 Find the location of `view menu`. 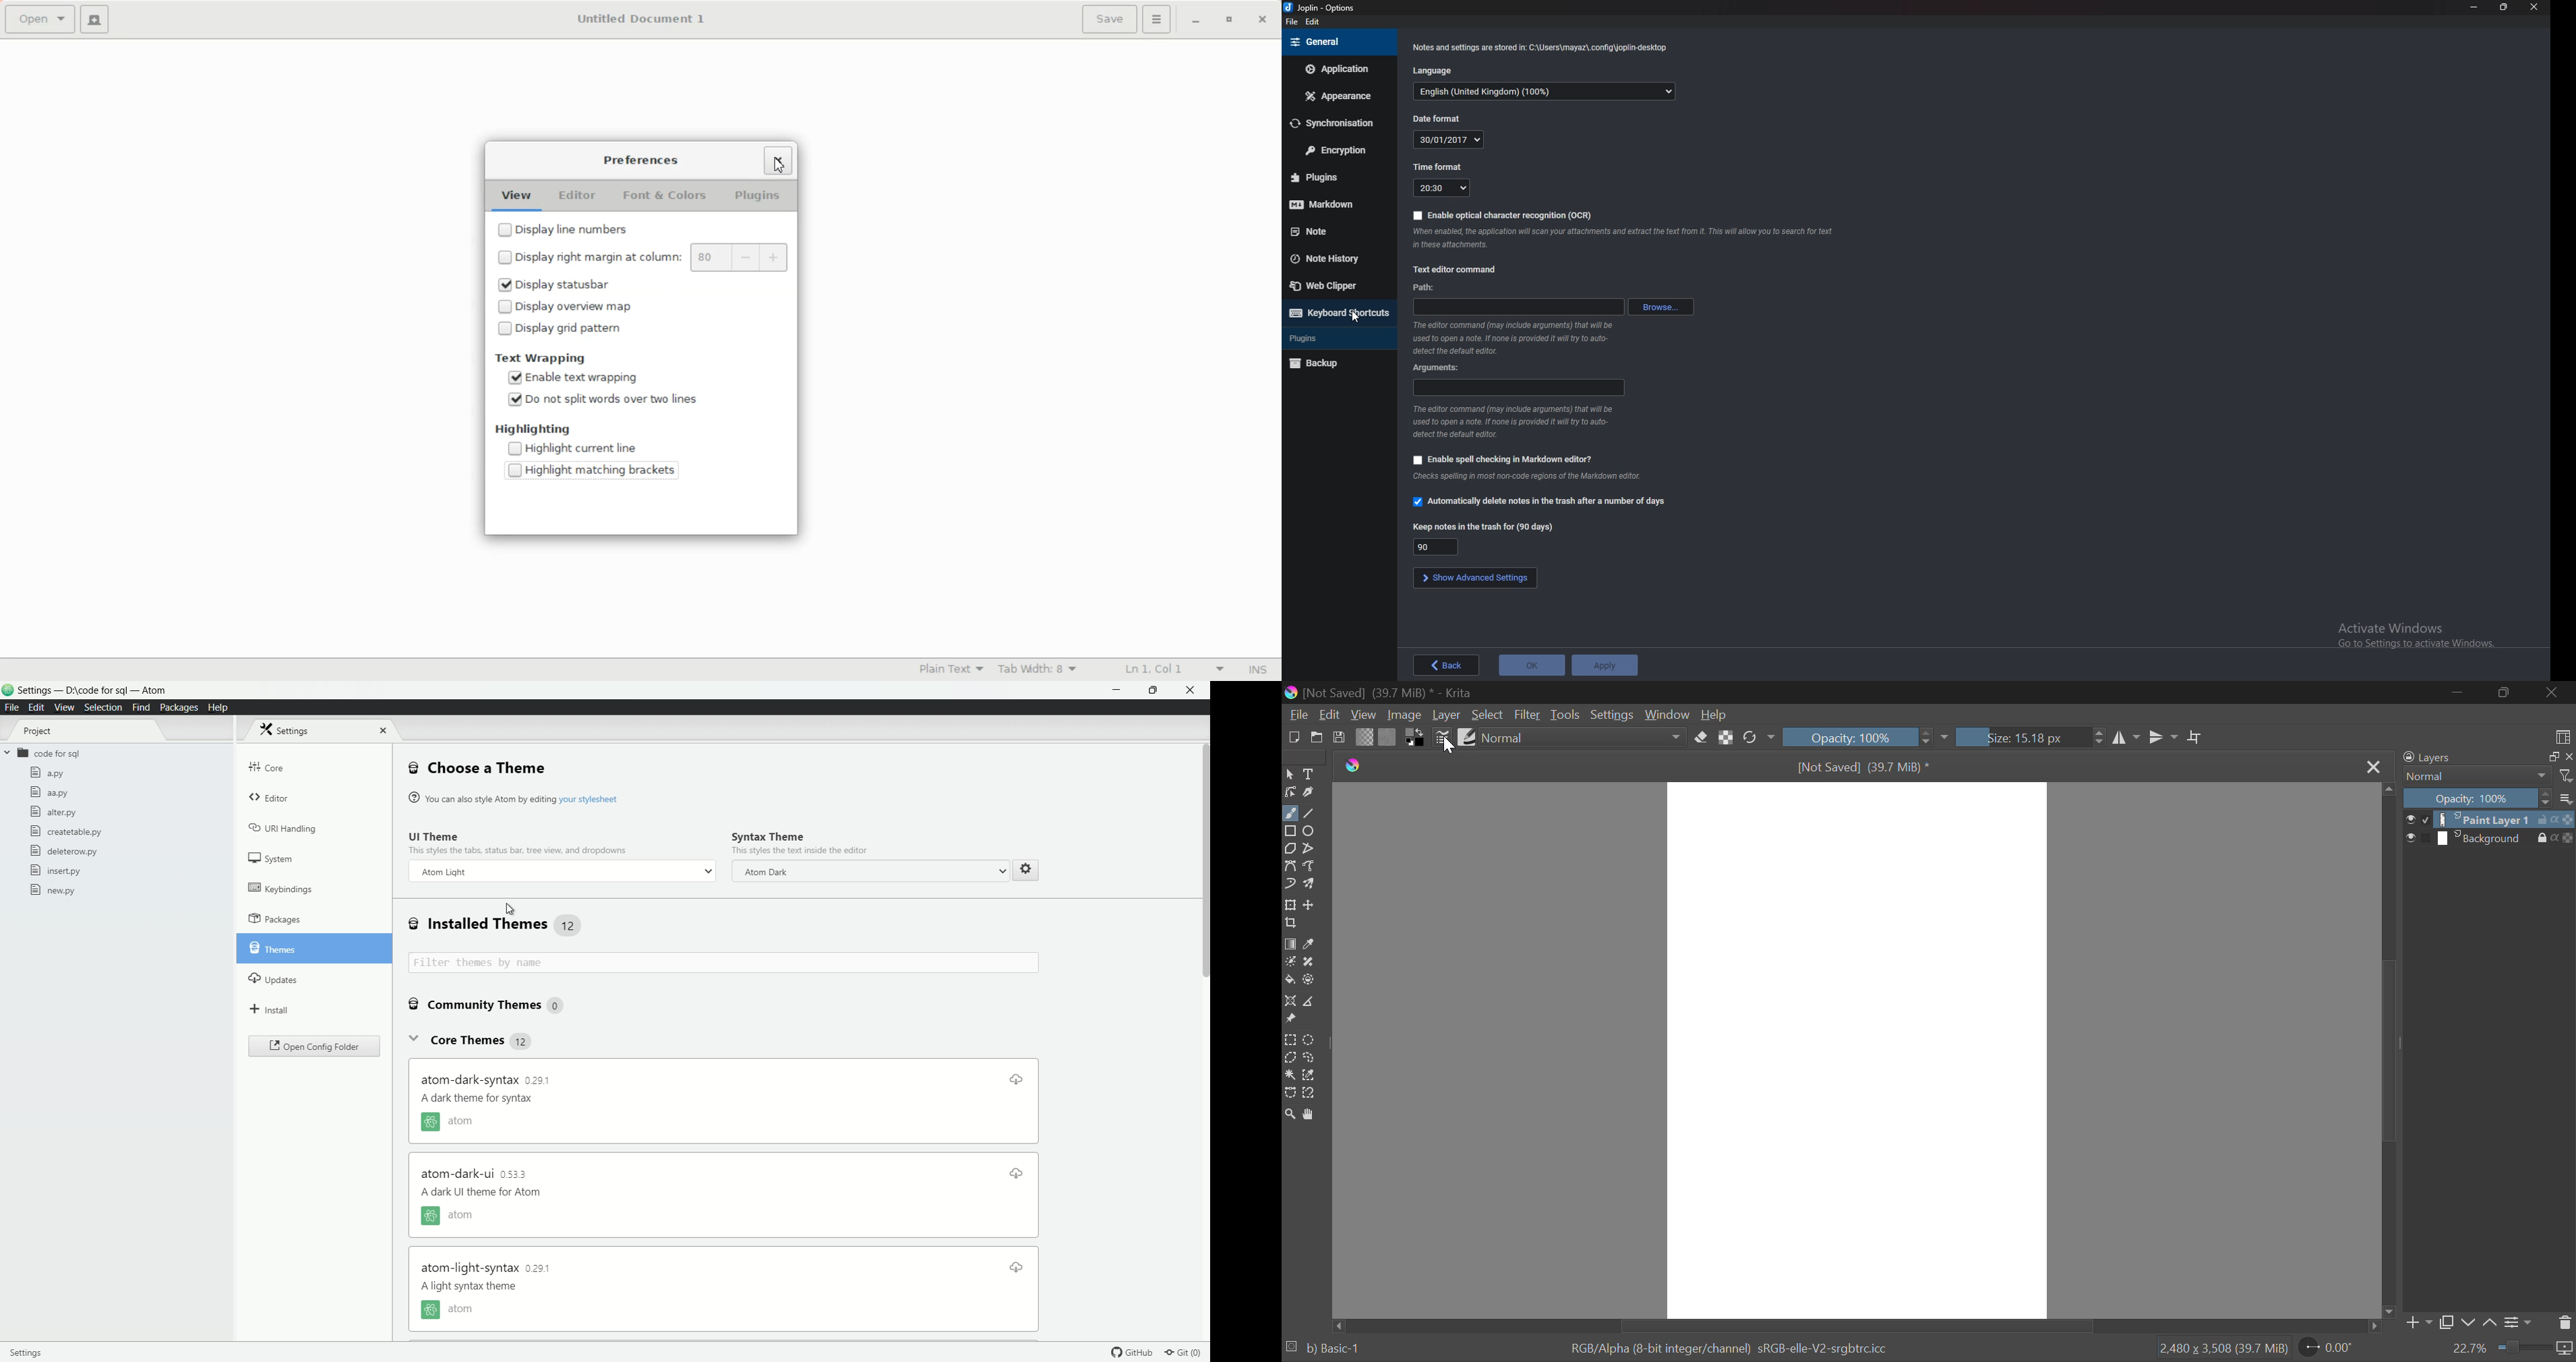

view menu is located at coordinates (65, 707).